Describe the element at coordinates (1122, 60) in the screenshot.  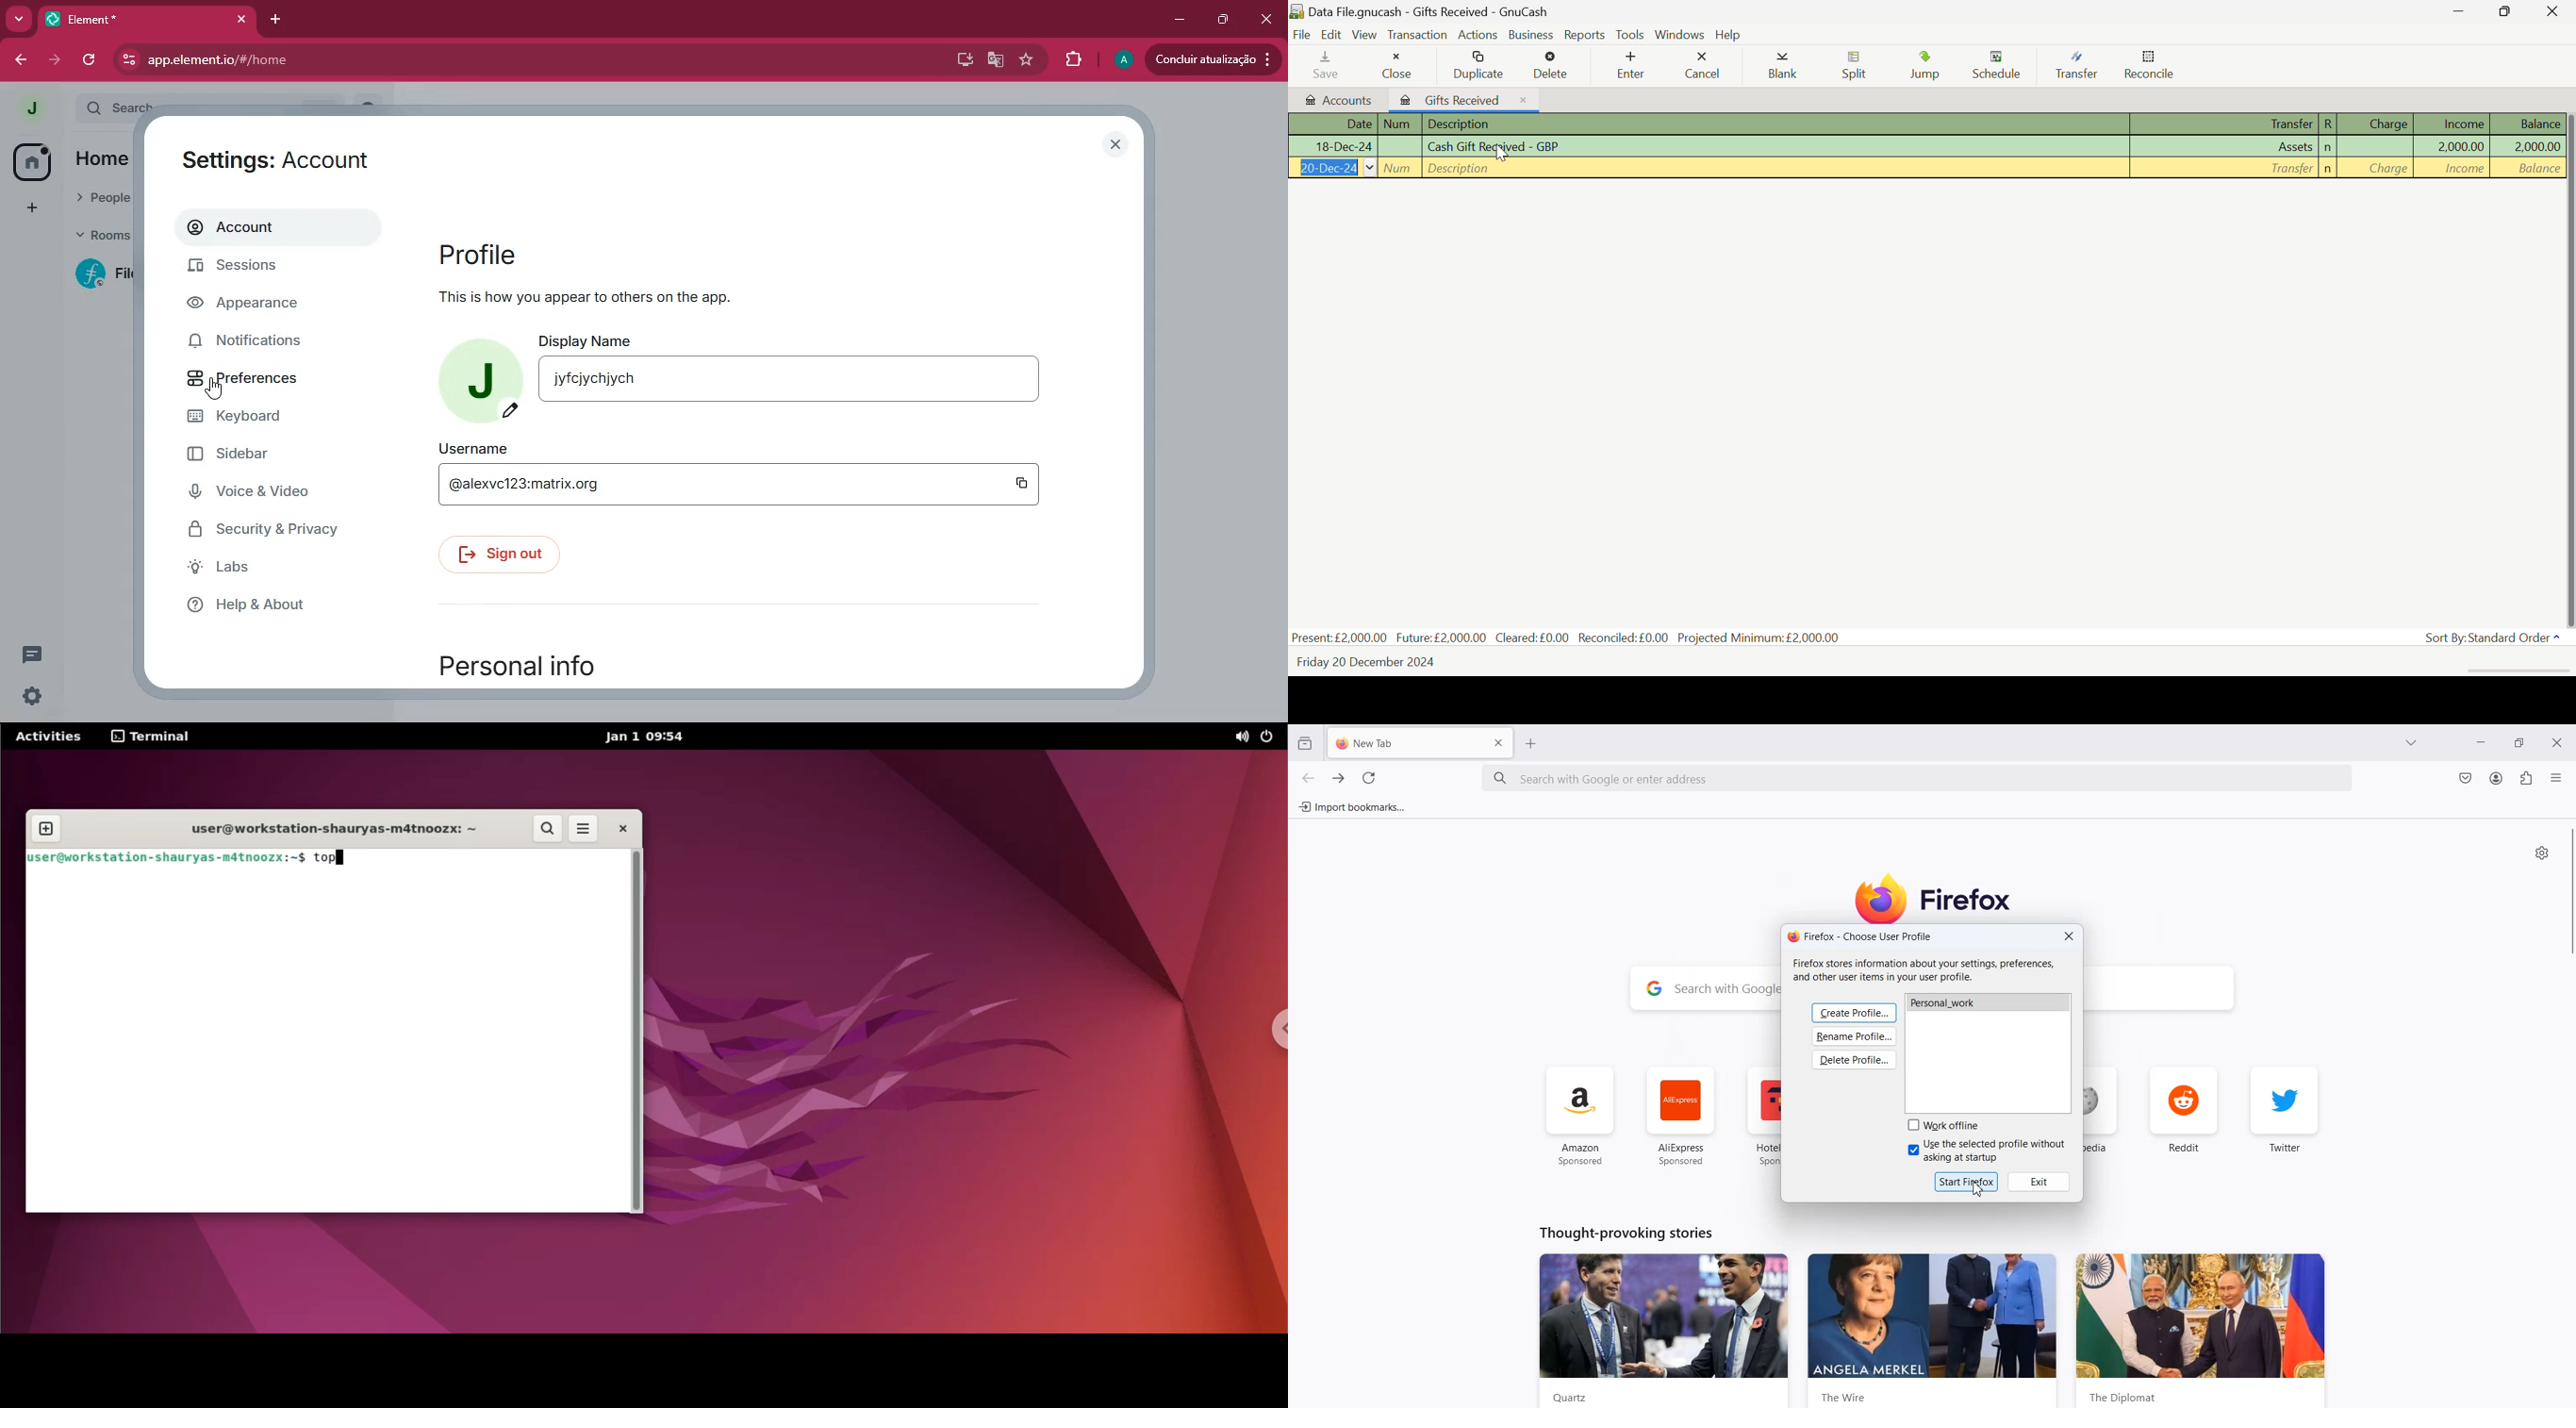
I see `profile picture` at that location.